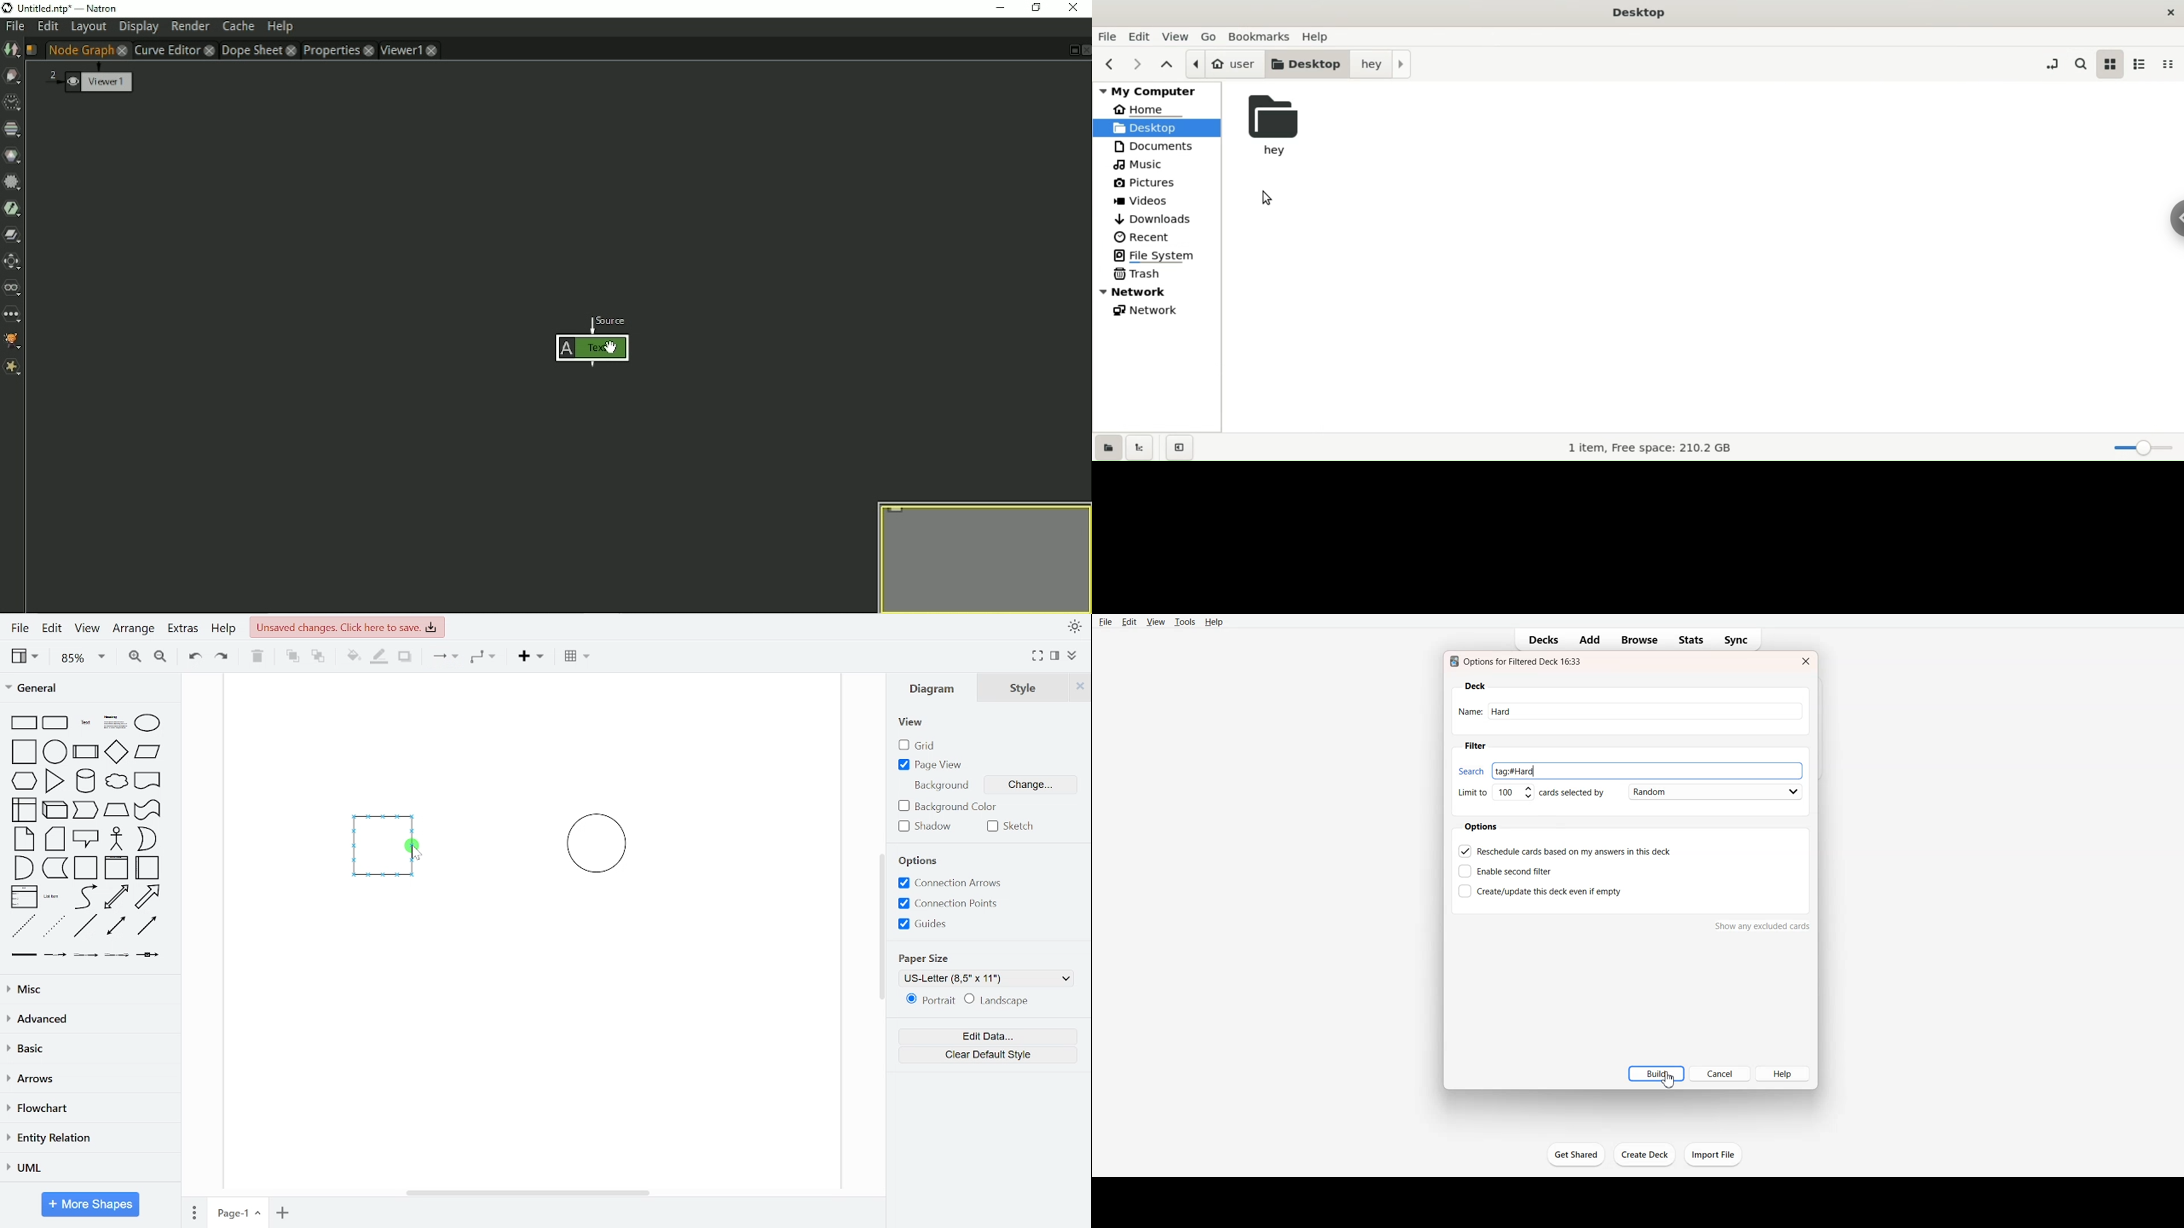 This screenshot has height=1232, width=2184. Describe the element at coordinates (1176, 36) in the screenshot. I see `view` at that location.